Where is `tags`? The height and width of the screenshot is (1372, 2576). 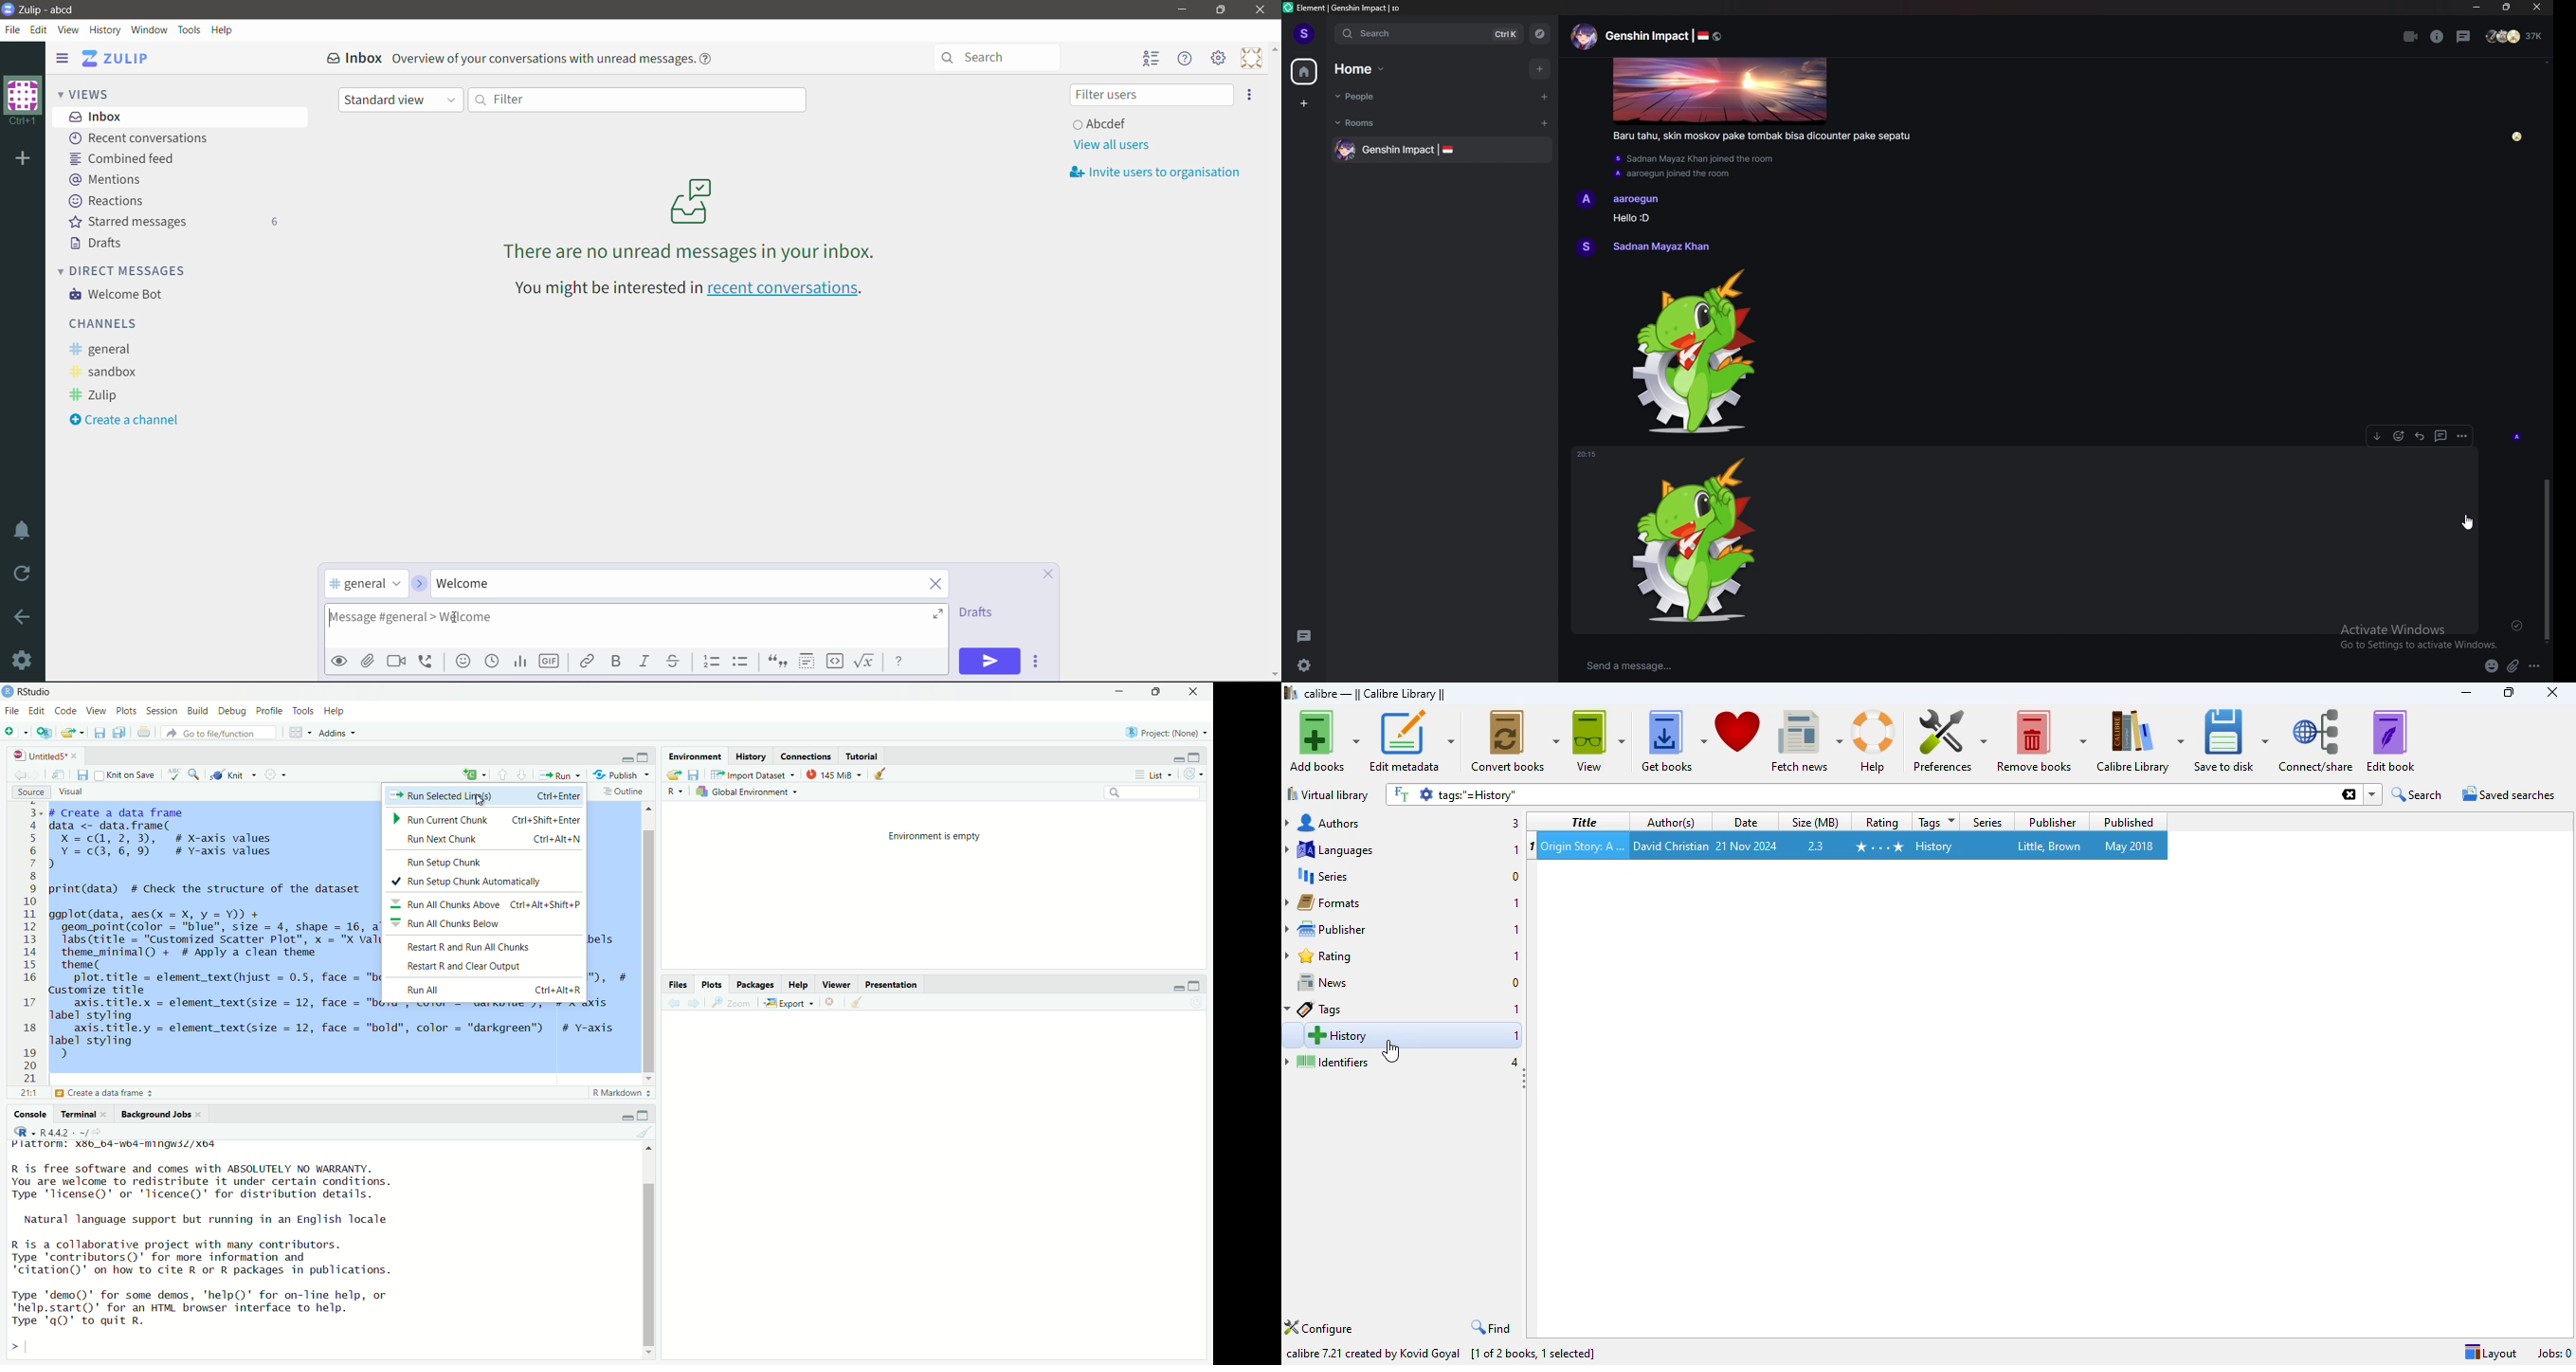
tags is located at coordinates (1934, 822).